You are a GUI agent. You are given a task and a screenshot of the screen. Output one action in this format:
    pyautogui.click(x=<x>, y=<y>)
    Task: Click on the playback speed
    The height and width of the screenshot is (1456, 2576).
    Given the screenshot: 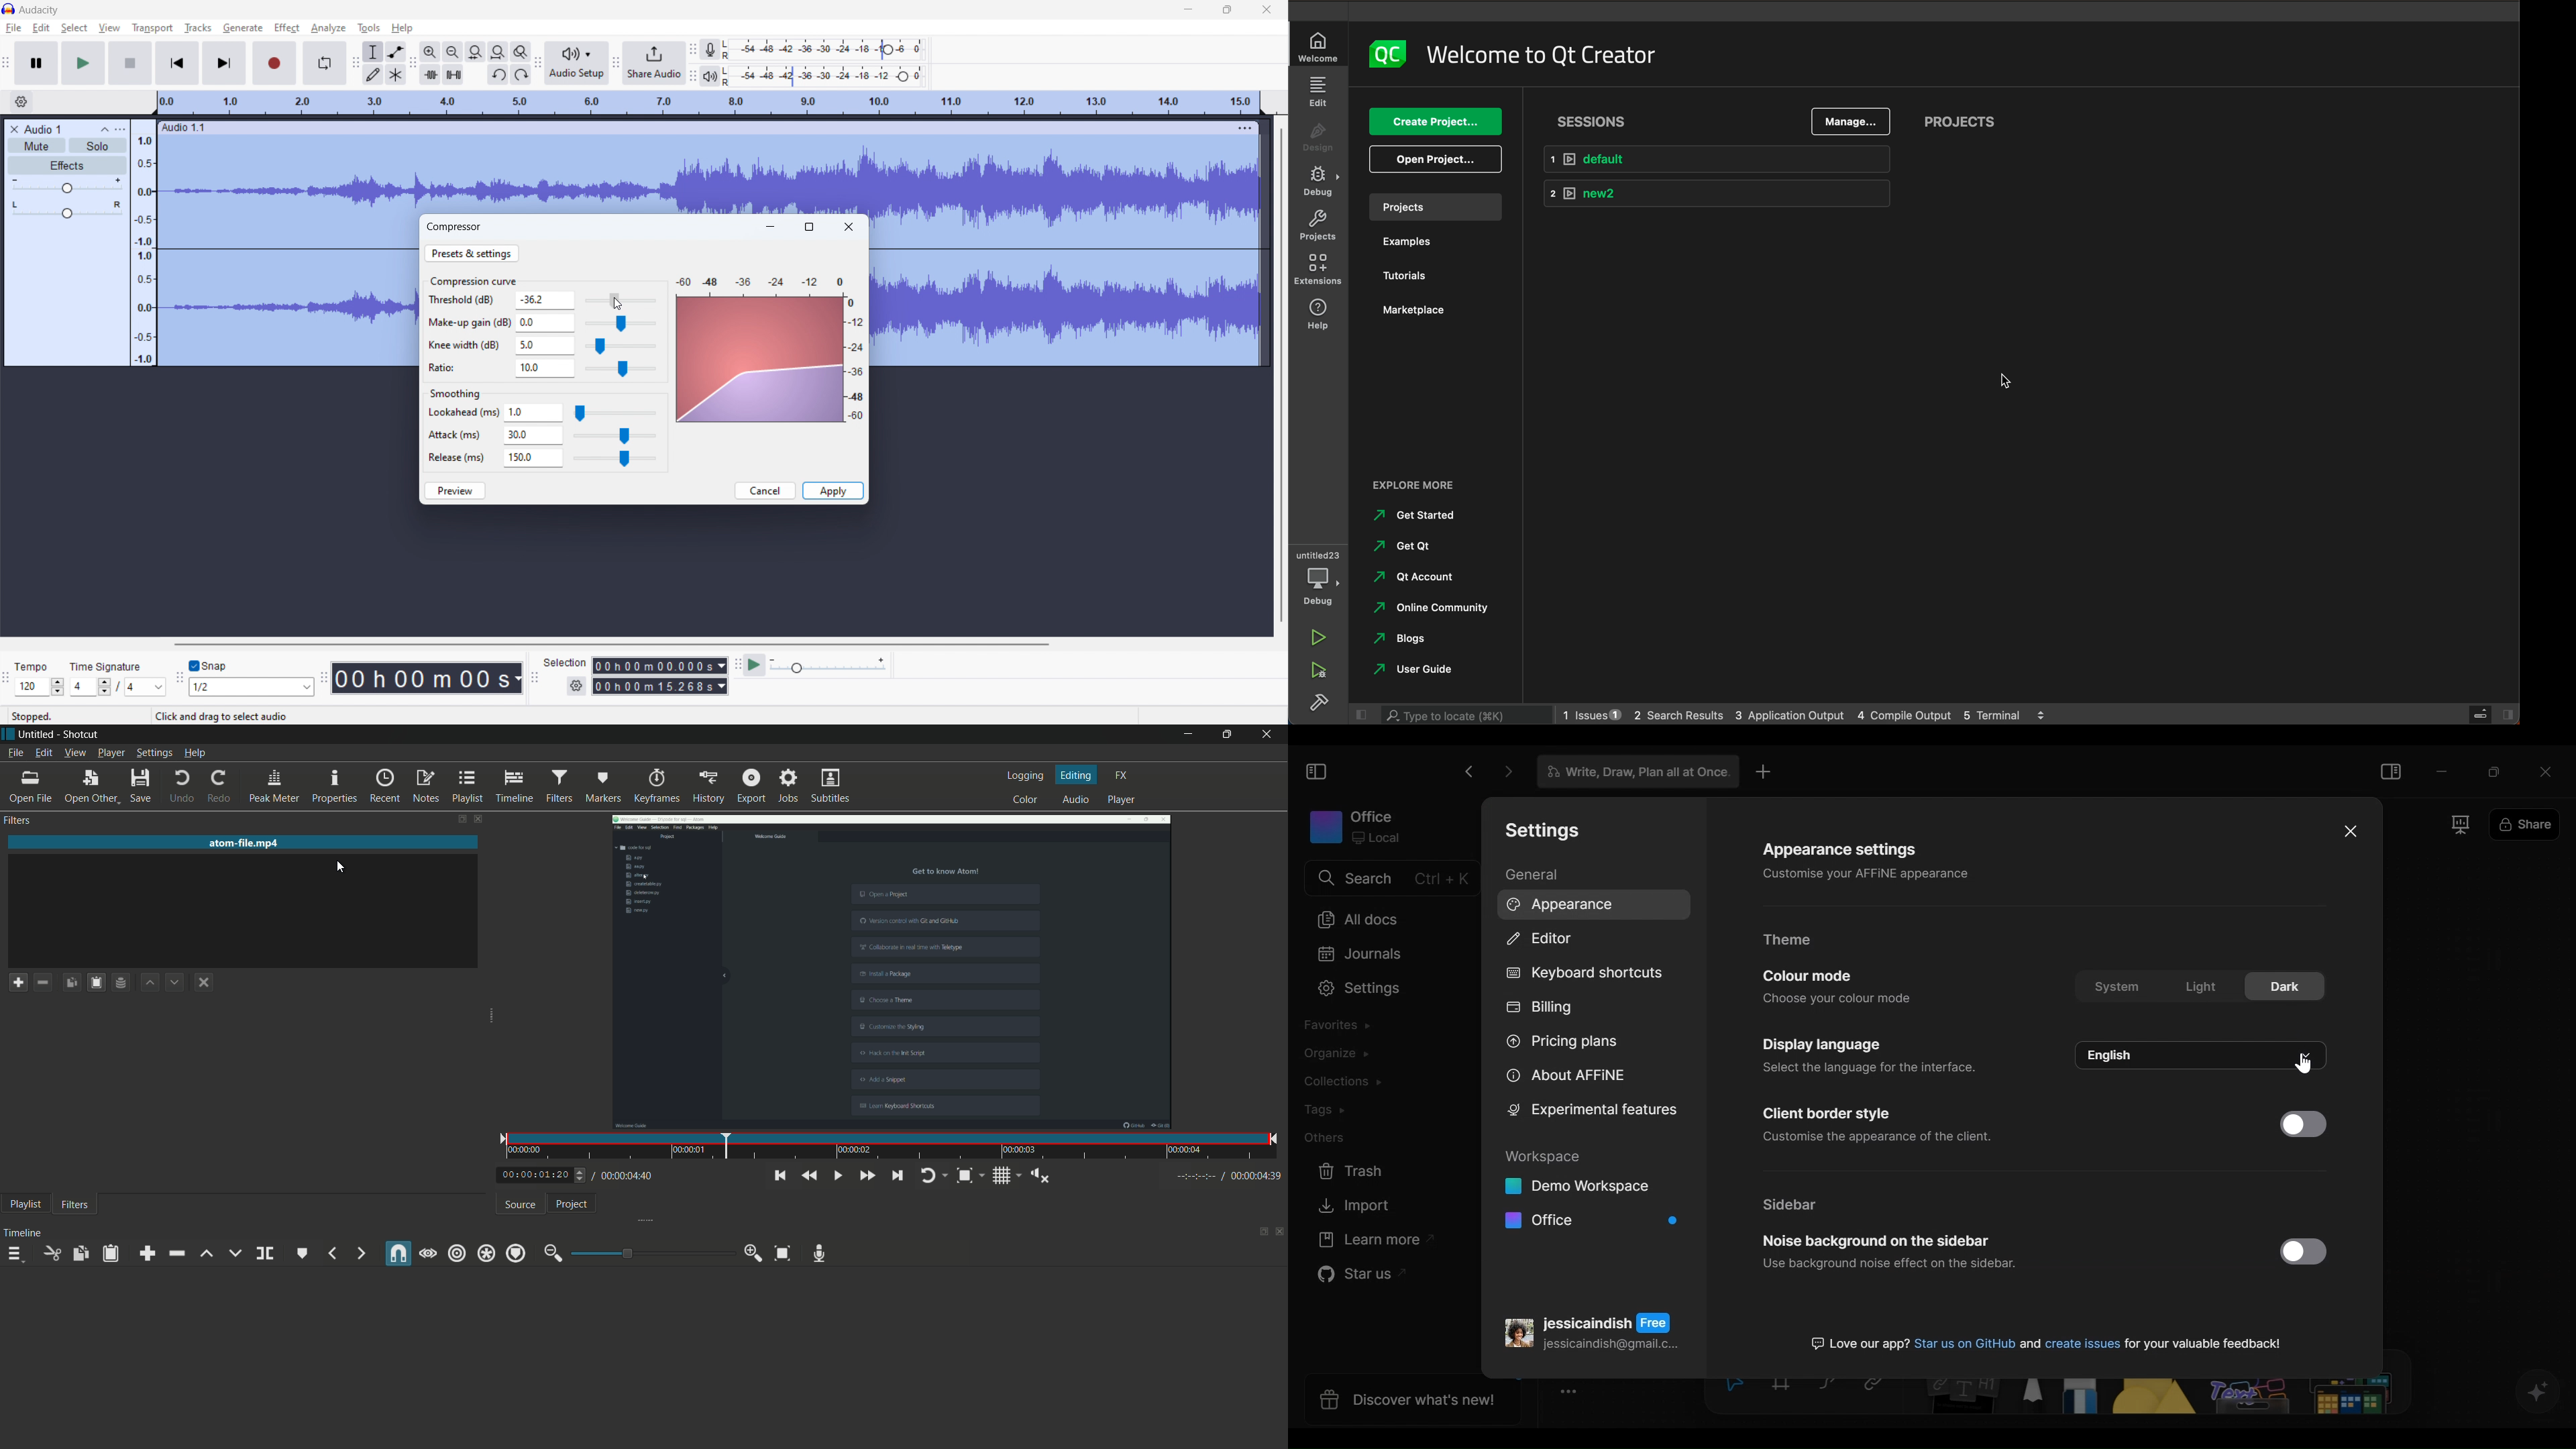 What is the action you would take?
    pyautogui.click(x=828, y=665)
    